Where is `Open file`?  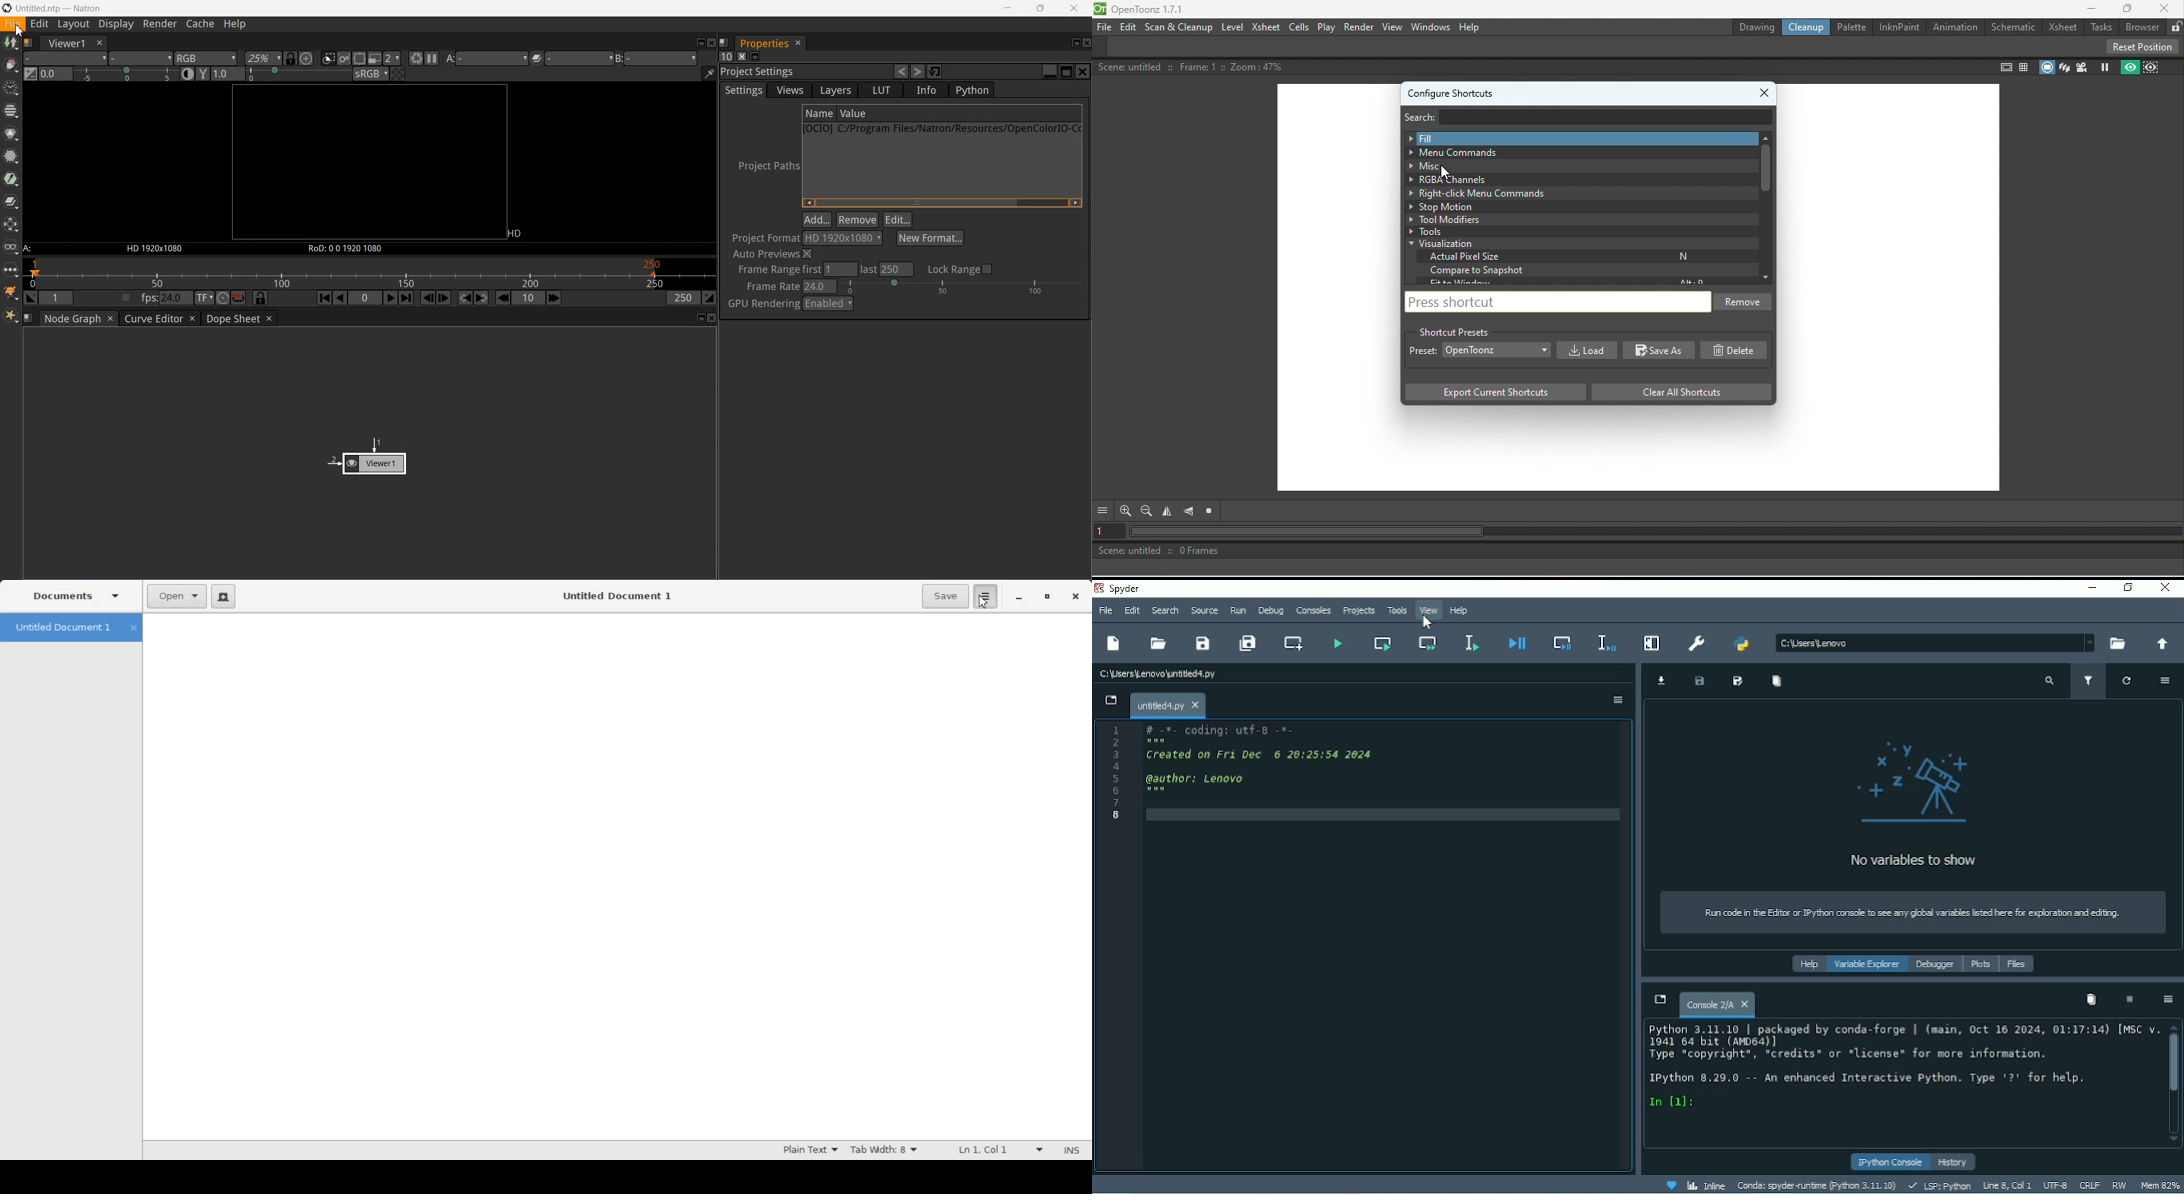 Open file is located at coordinates (1159, 643).